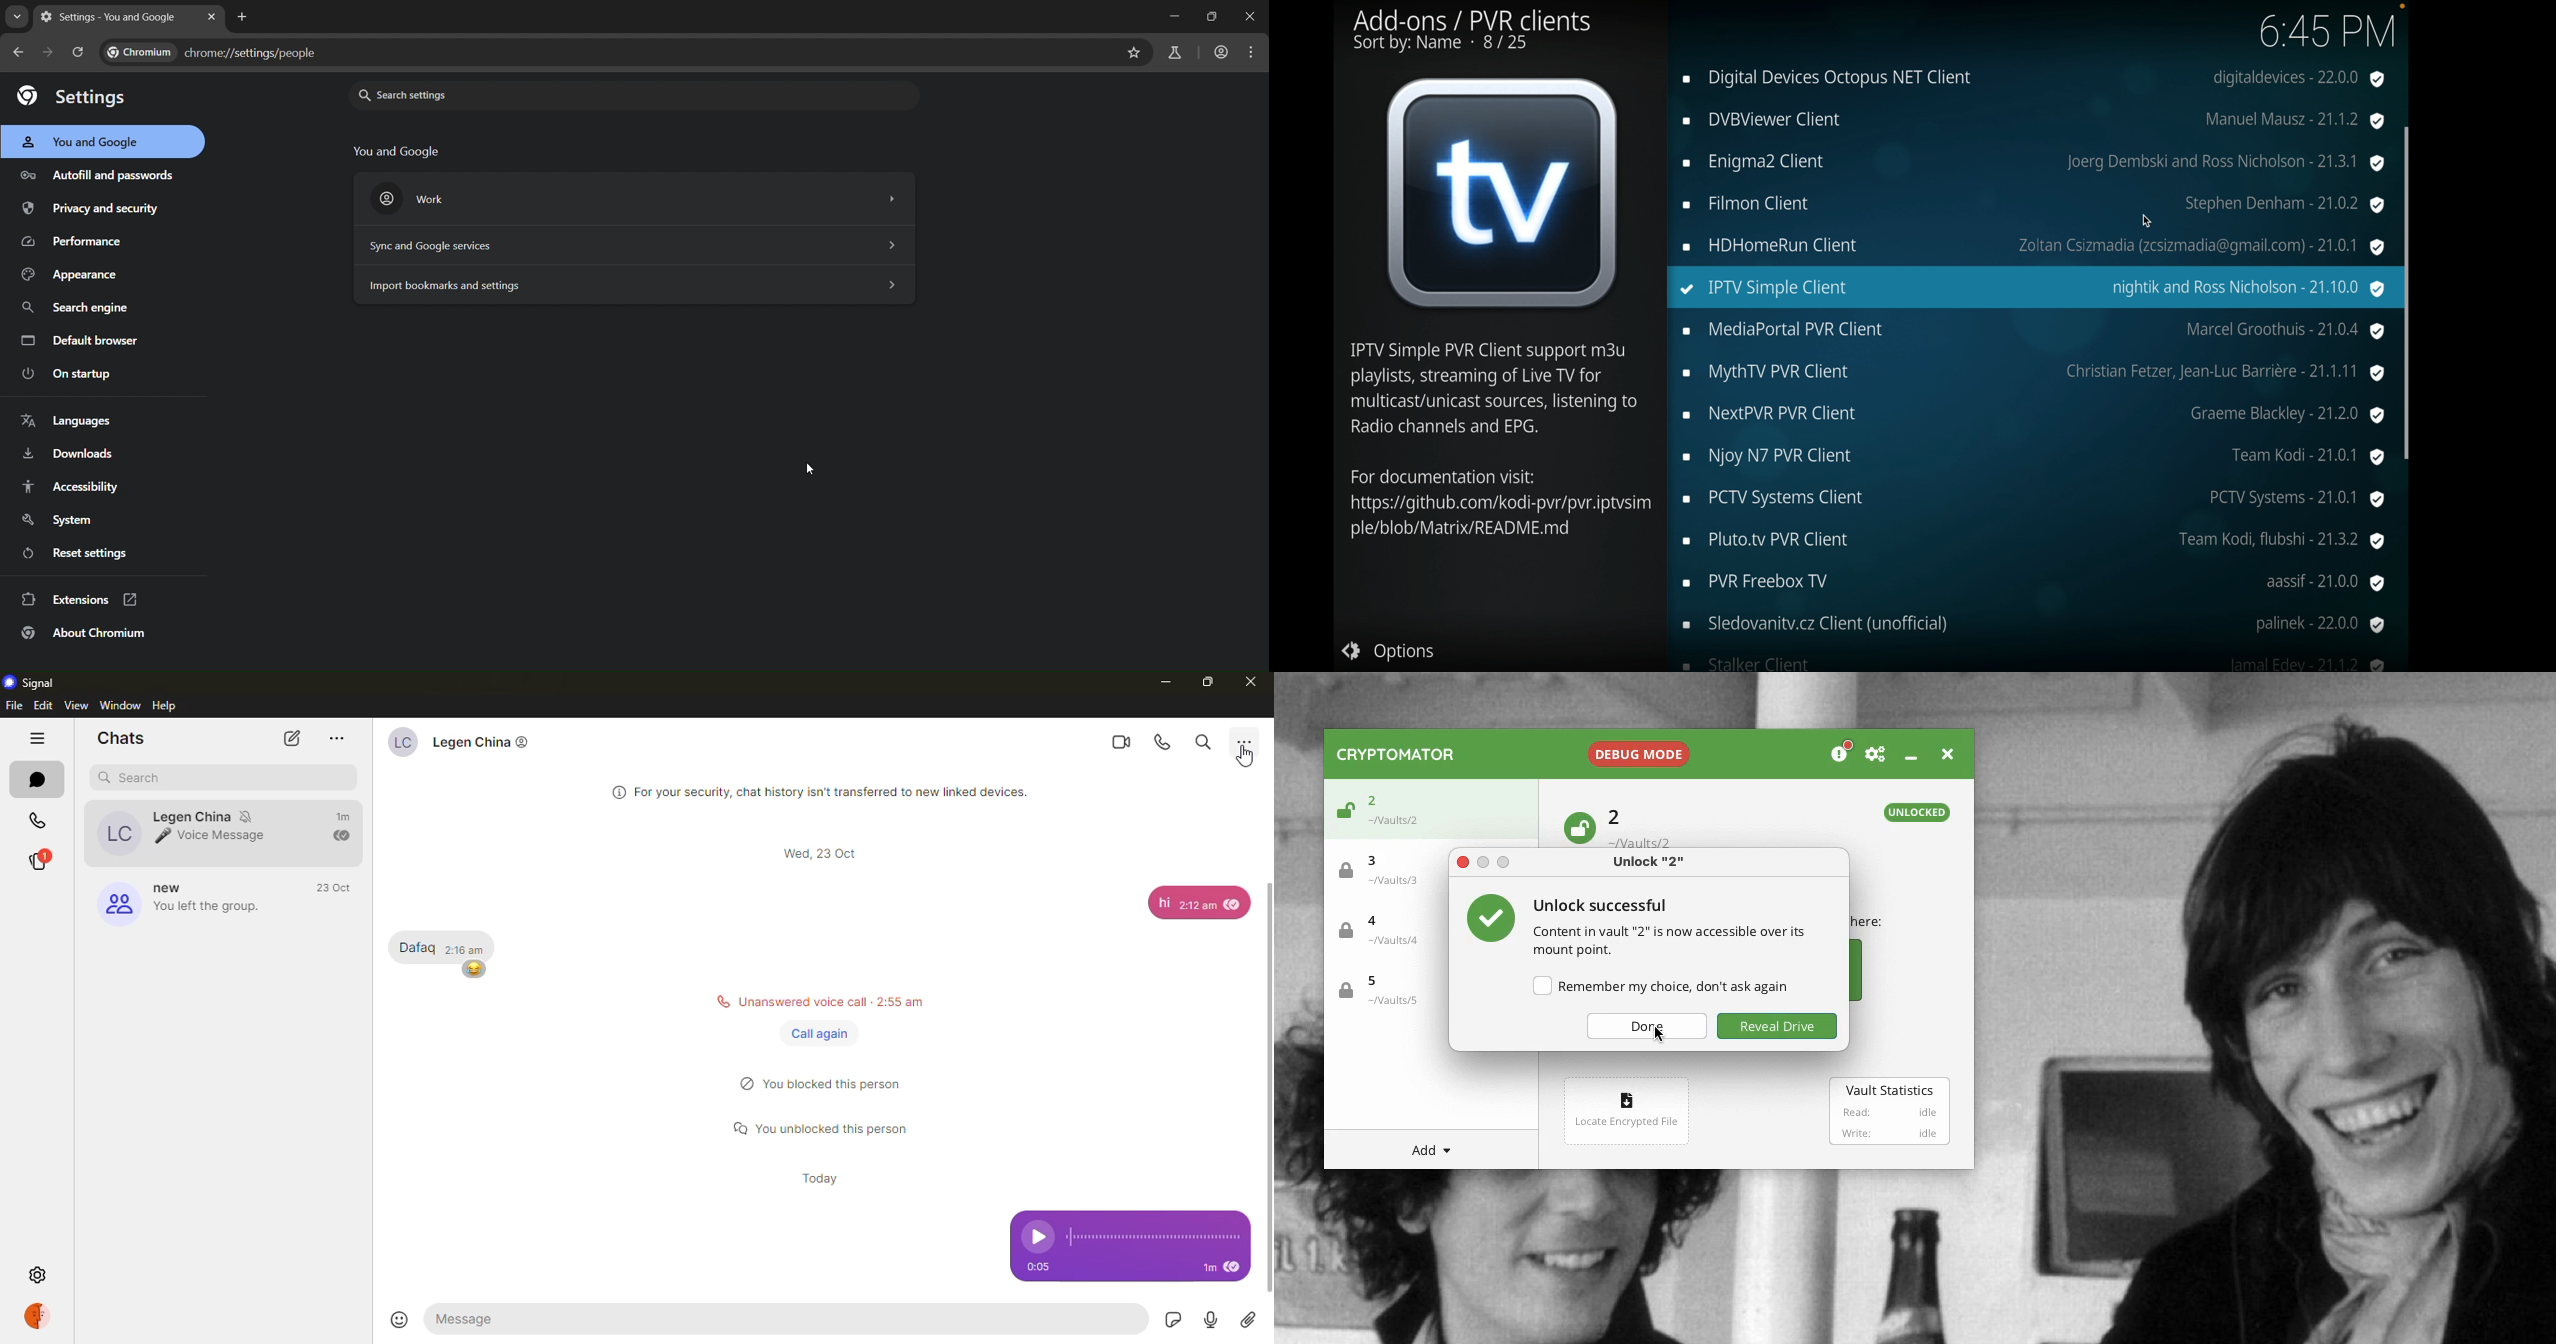 This screenshot has height=1344, width=2576. What do you see at coordinates (2031, 79) in the screenshot?
I see `digital devices octopus net client` at bounding box center [2031, 79].